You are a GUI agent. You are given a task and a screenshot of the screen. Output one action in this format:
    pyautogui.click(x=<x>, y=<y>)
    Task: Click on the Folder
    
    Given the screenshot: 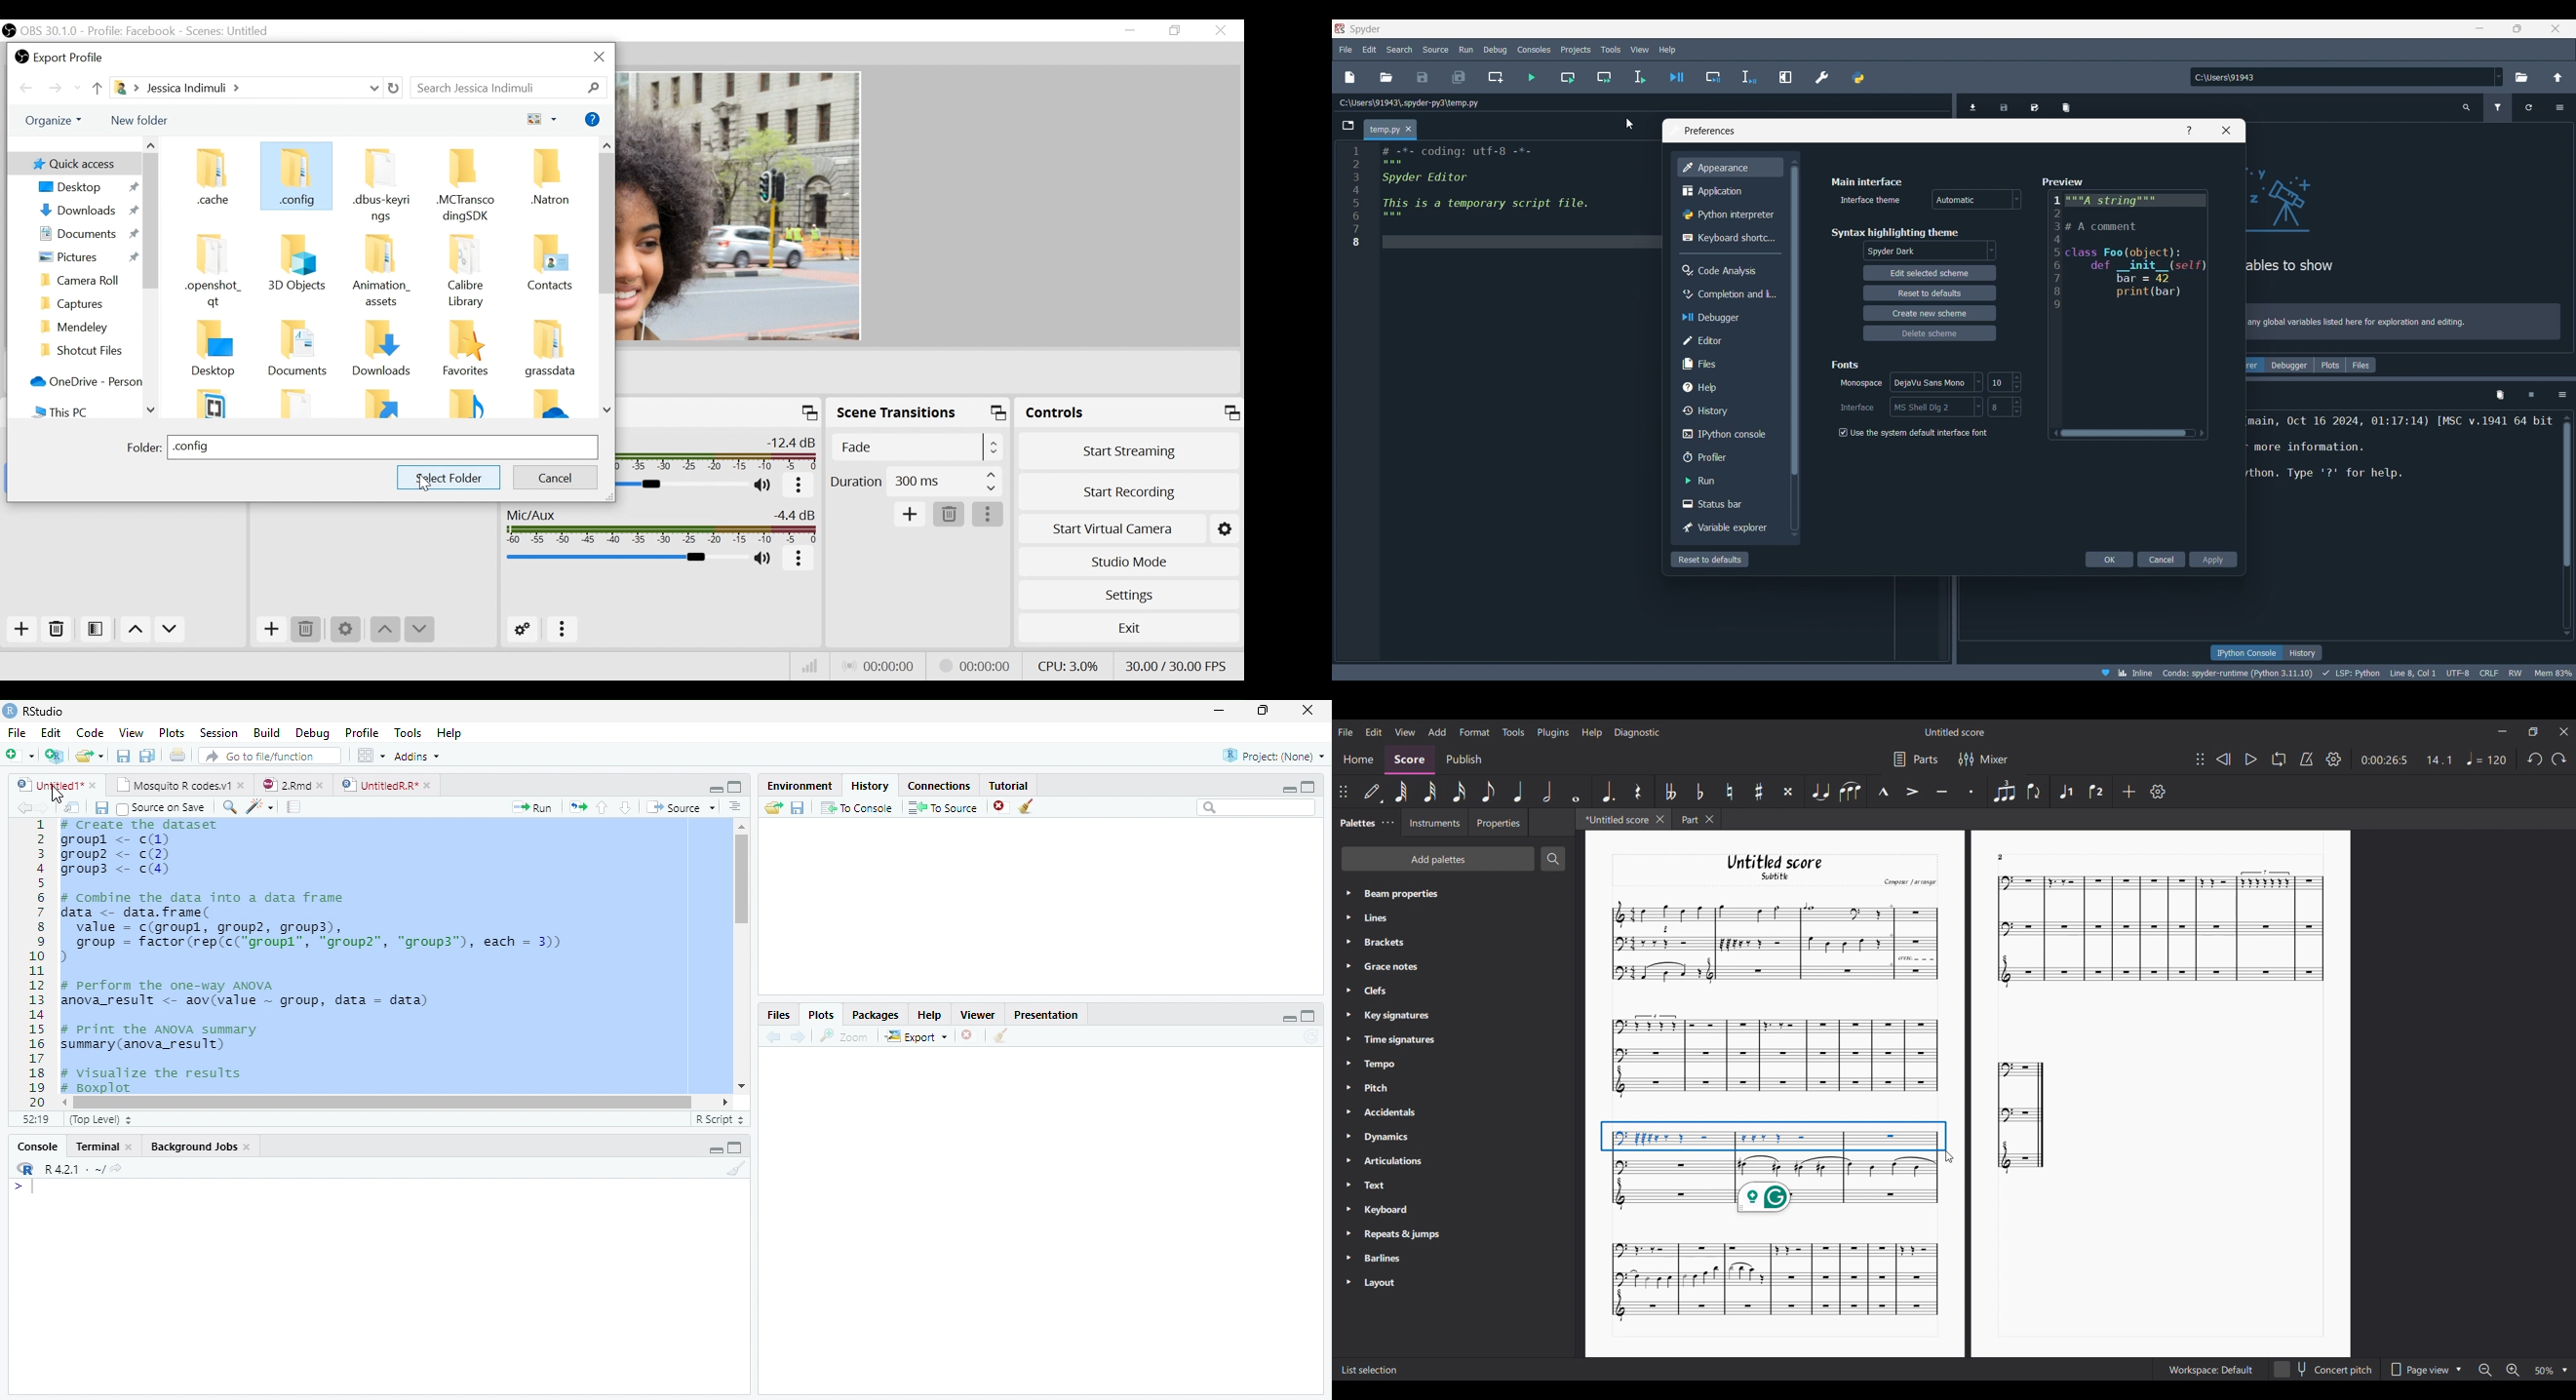 What is the action you would take?
    pyautogui.click(x=218, y=402)
    